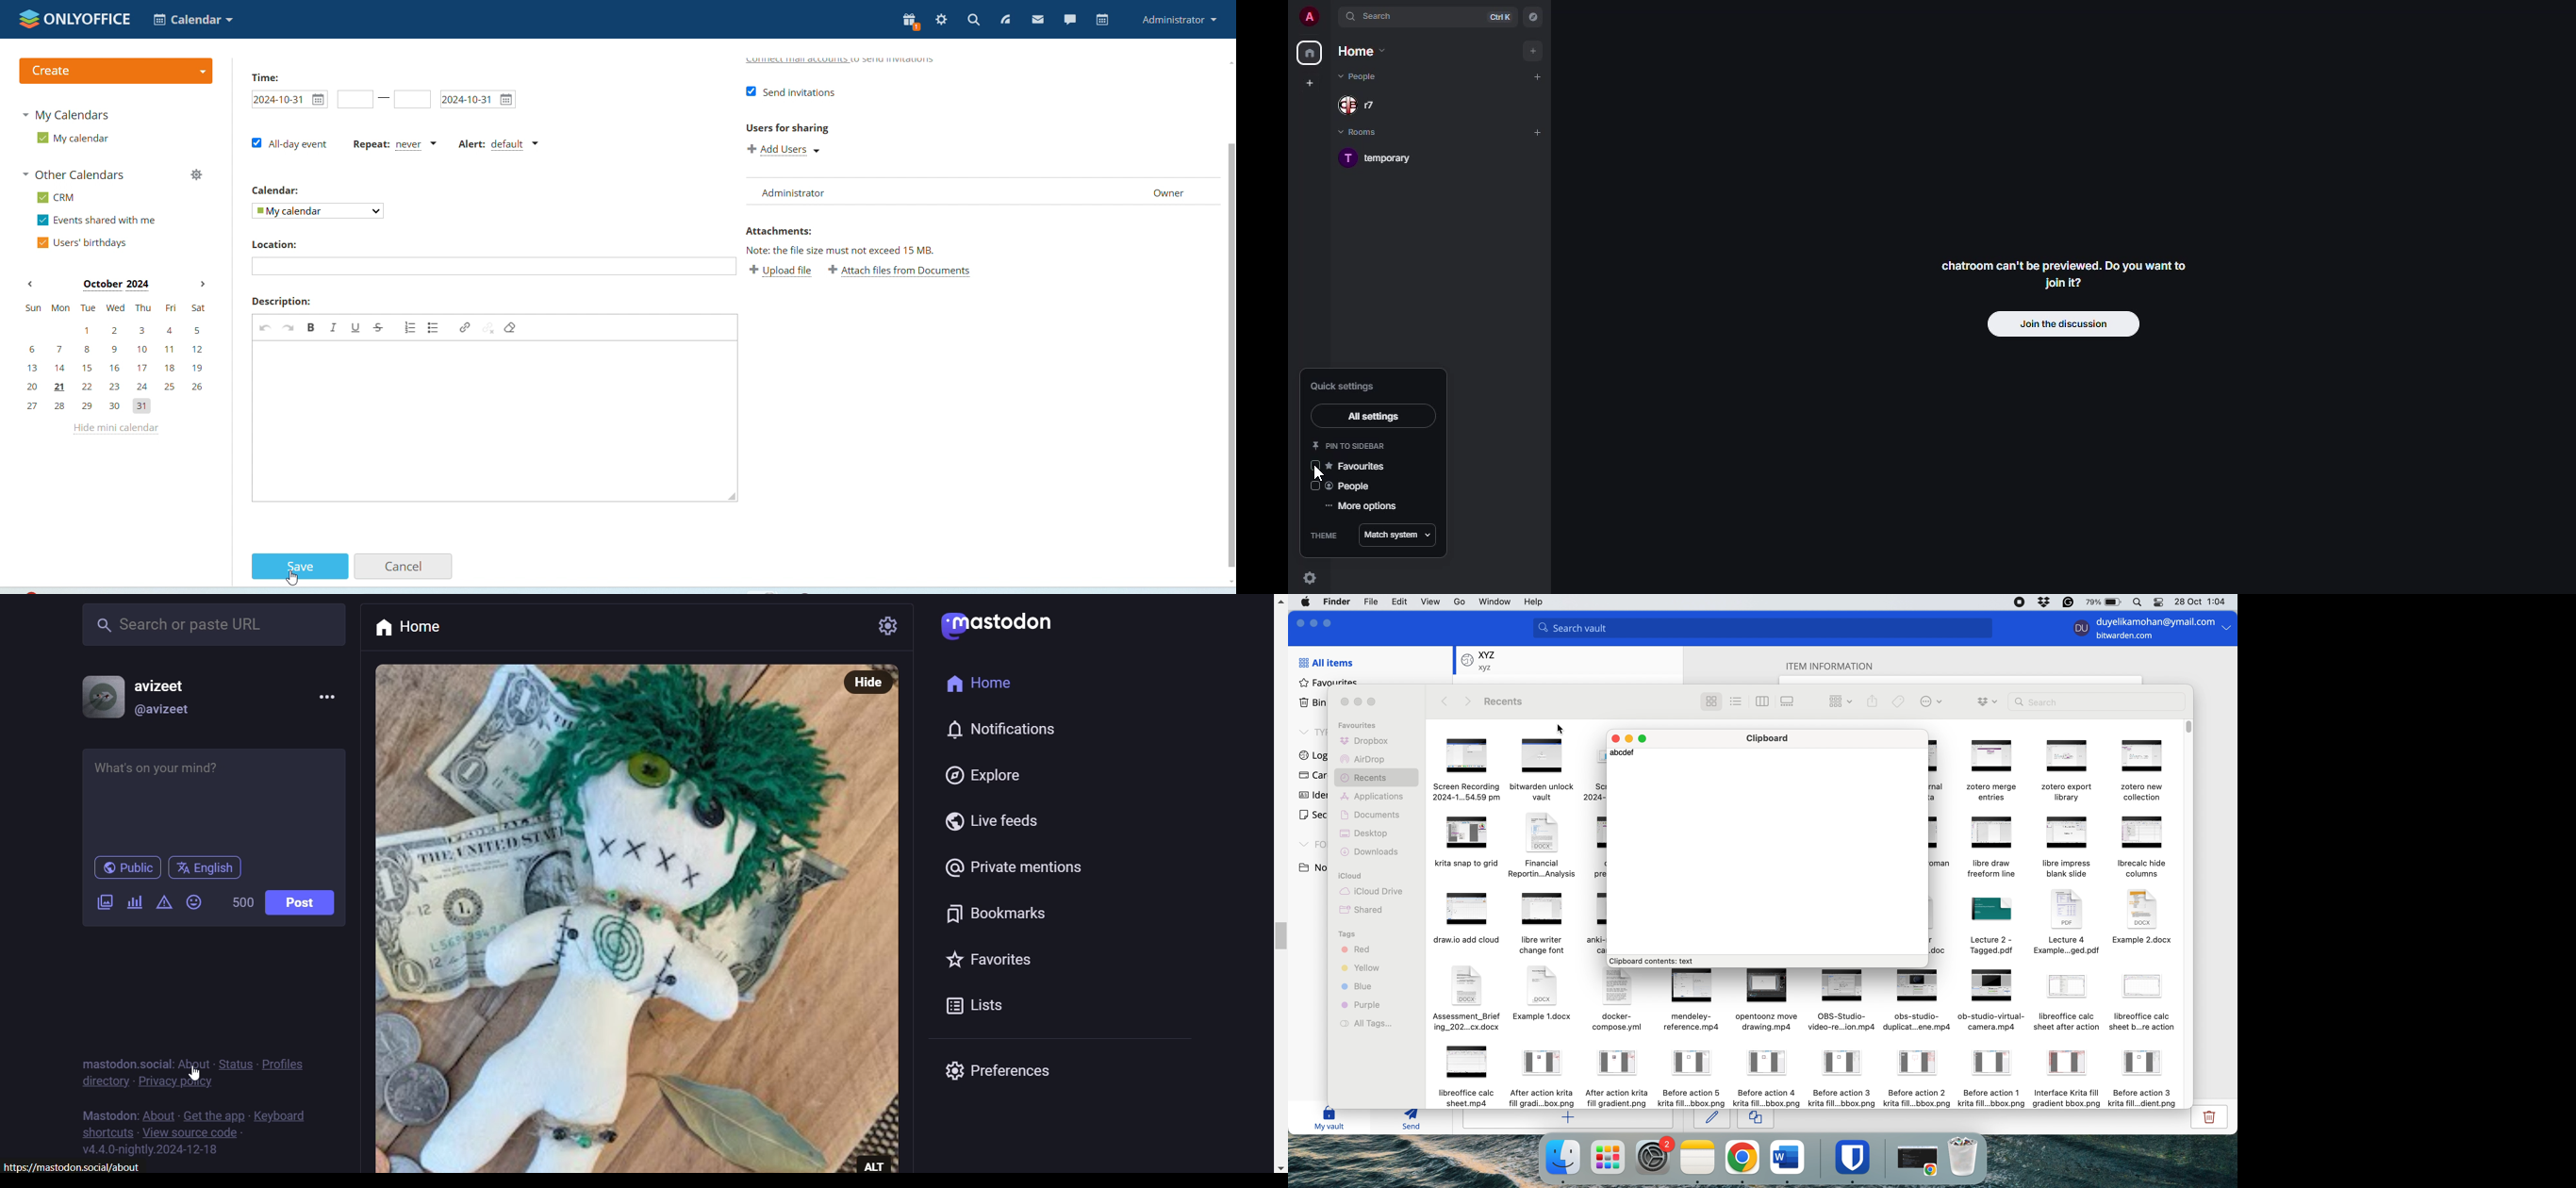  Describe the element at coordinates (1365, 742) in the screenshot. I see `dropbox` at that location.